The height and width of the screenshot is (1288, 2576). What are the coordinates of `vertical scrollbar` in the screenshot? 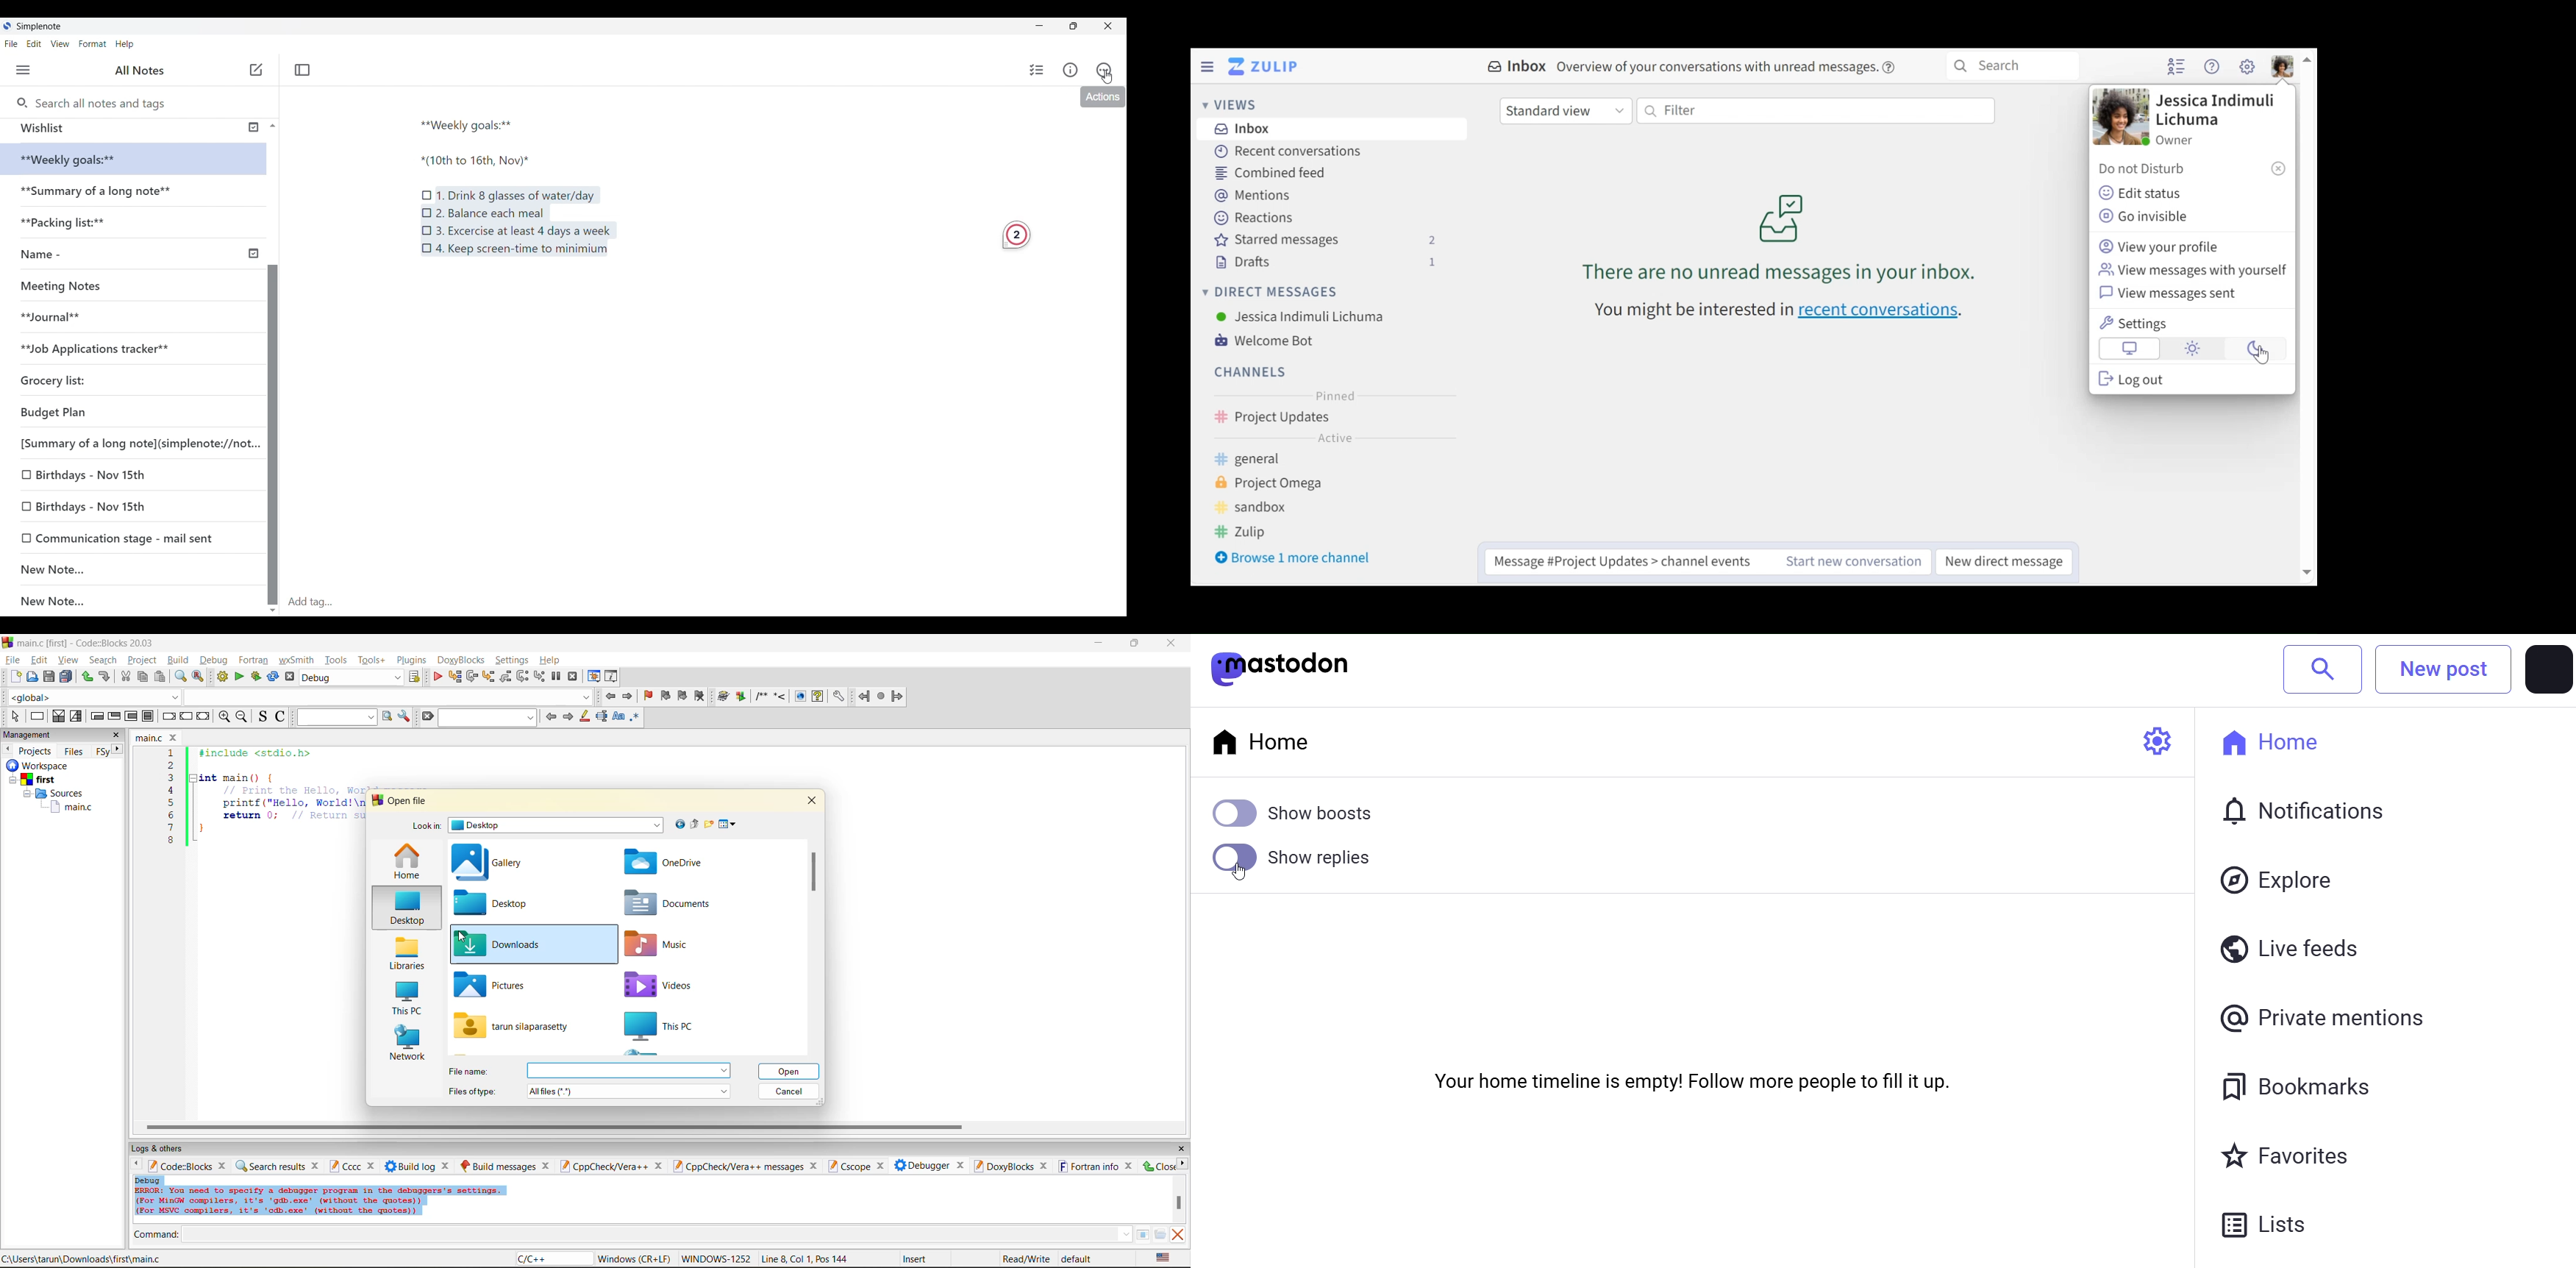 It's located at (2307, 316).